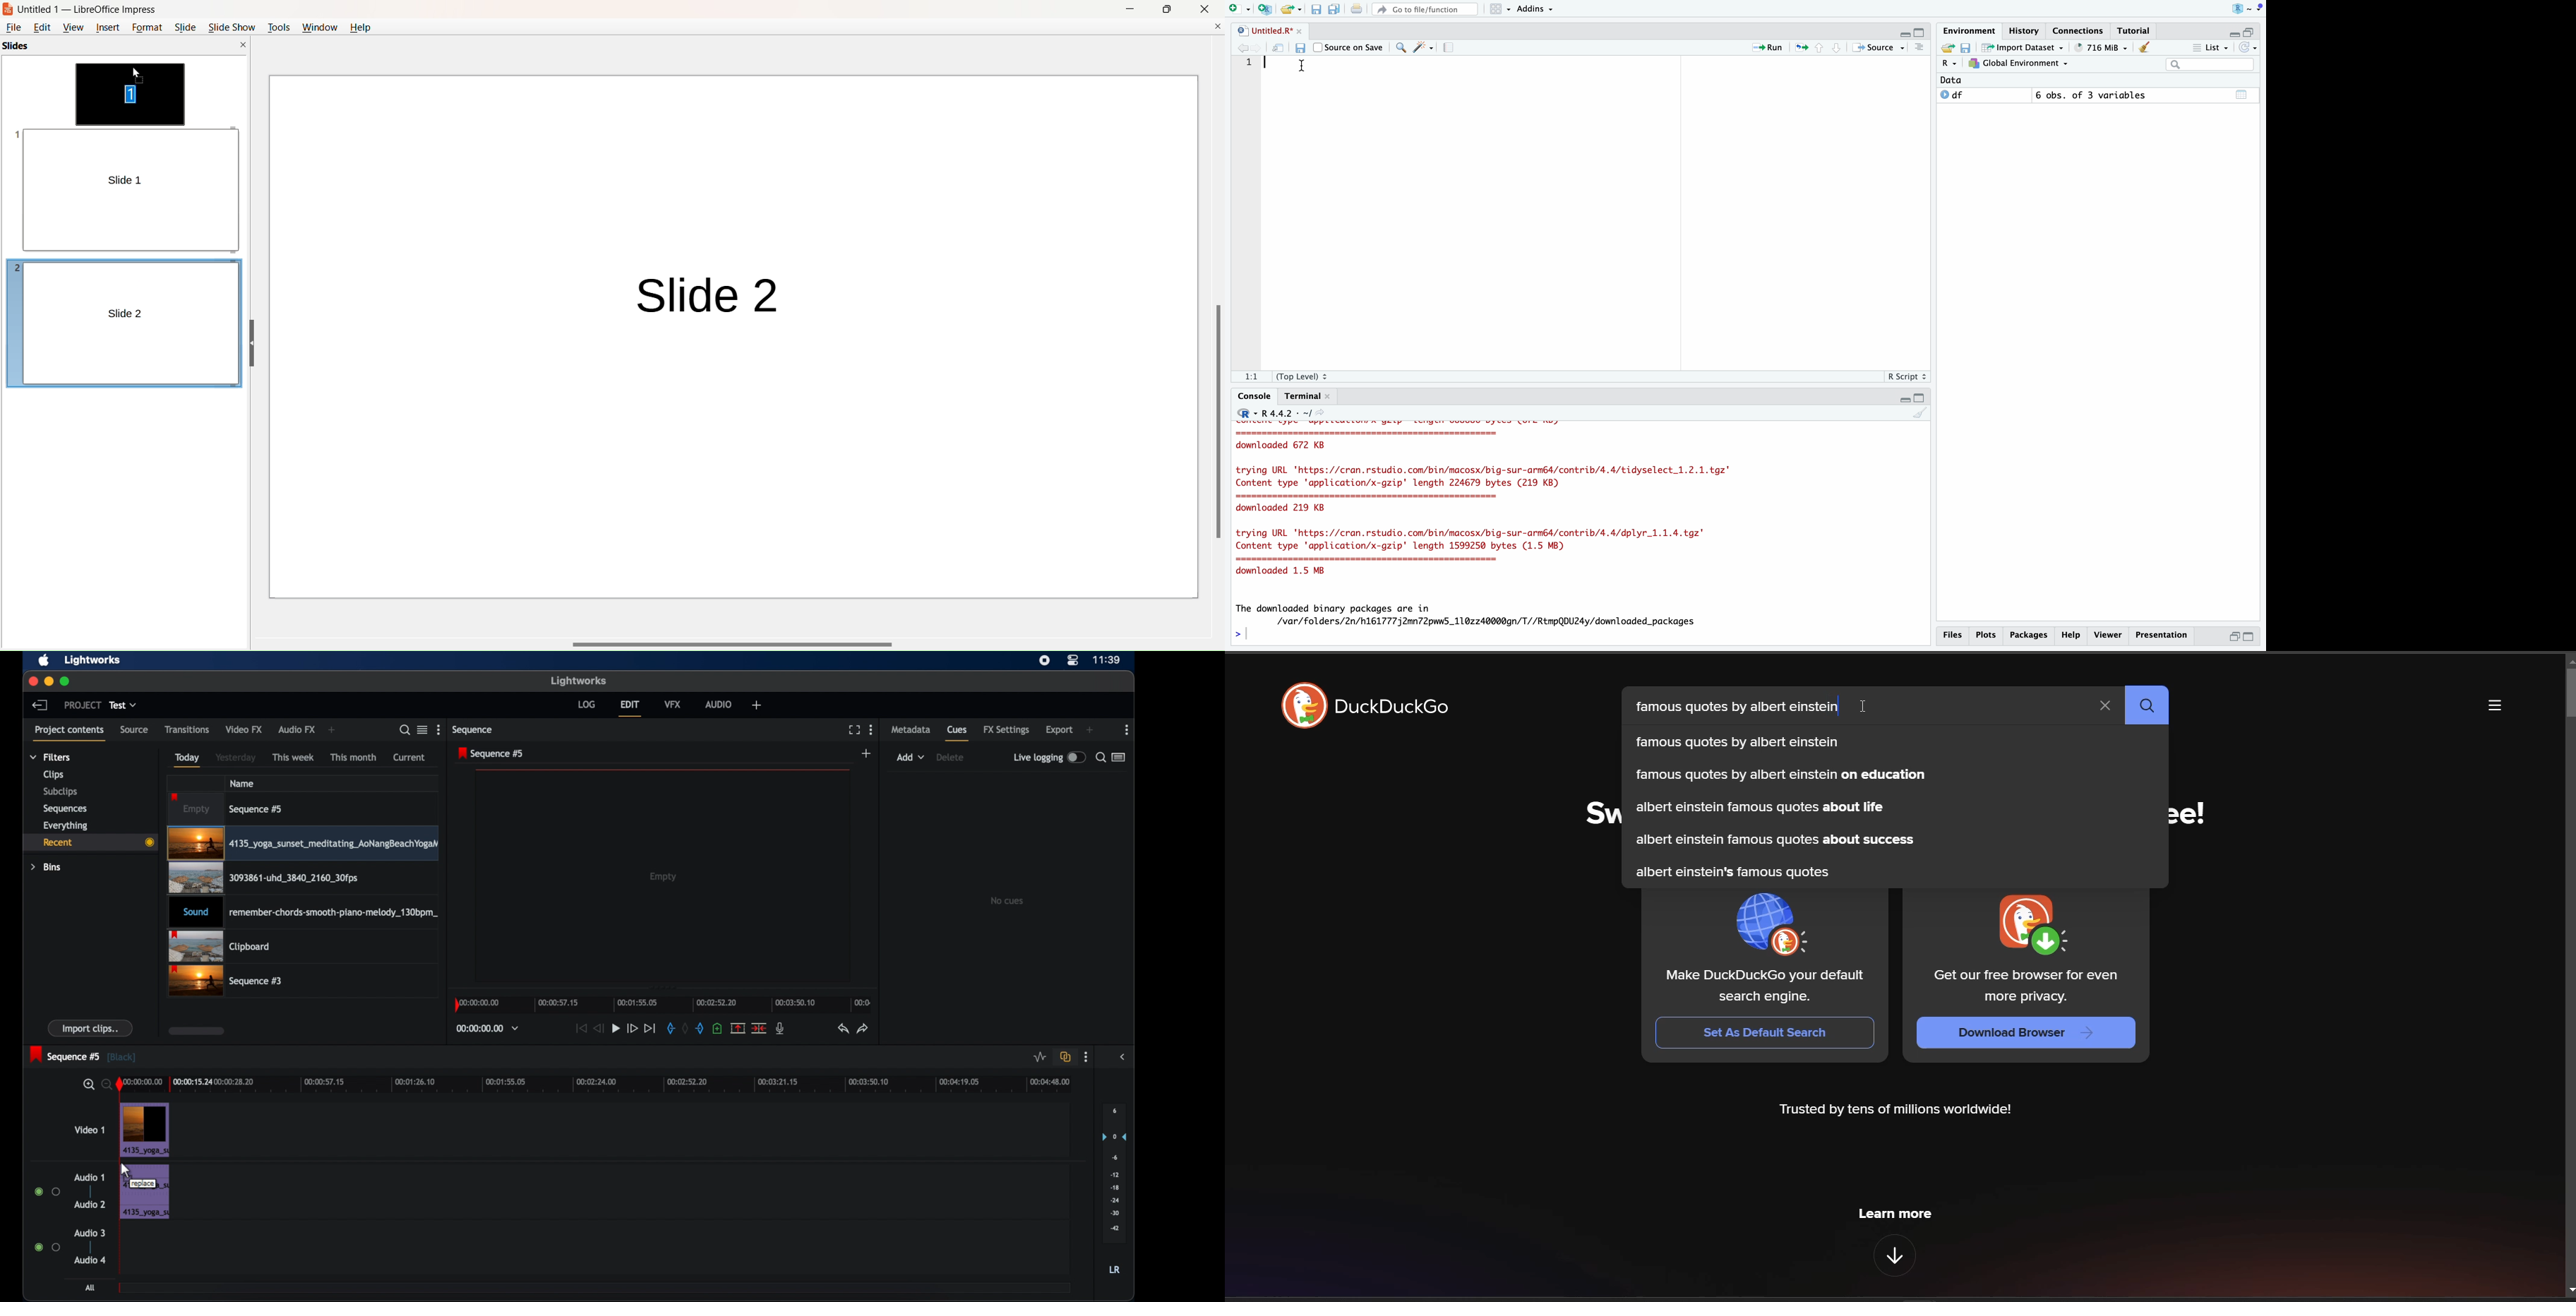 The image size is (2576, 1316). What do you see at coordinates (650, 1029) in the screenshot?
I see `jump to end` at bounding box center [650, 1029].